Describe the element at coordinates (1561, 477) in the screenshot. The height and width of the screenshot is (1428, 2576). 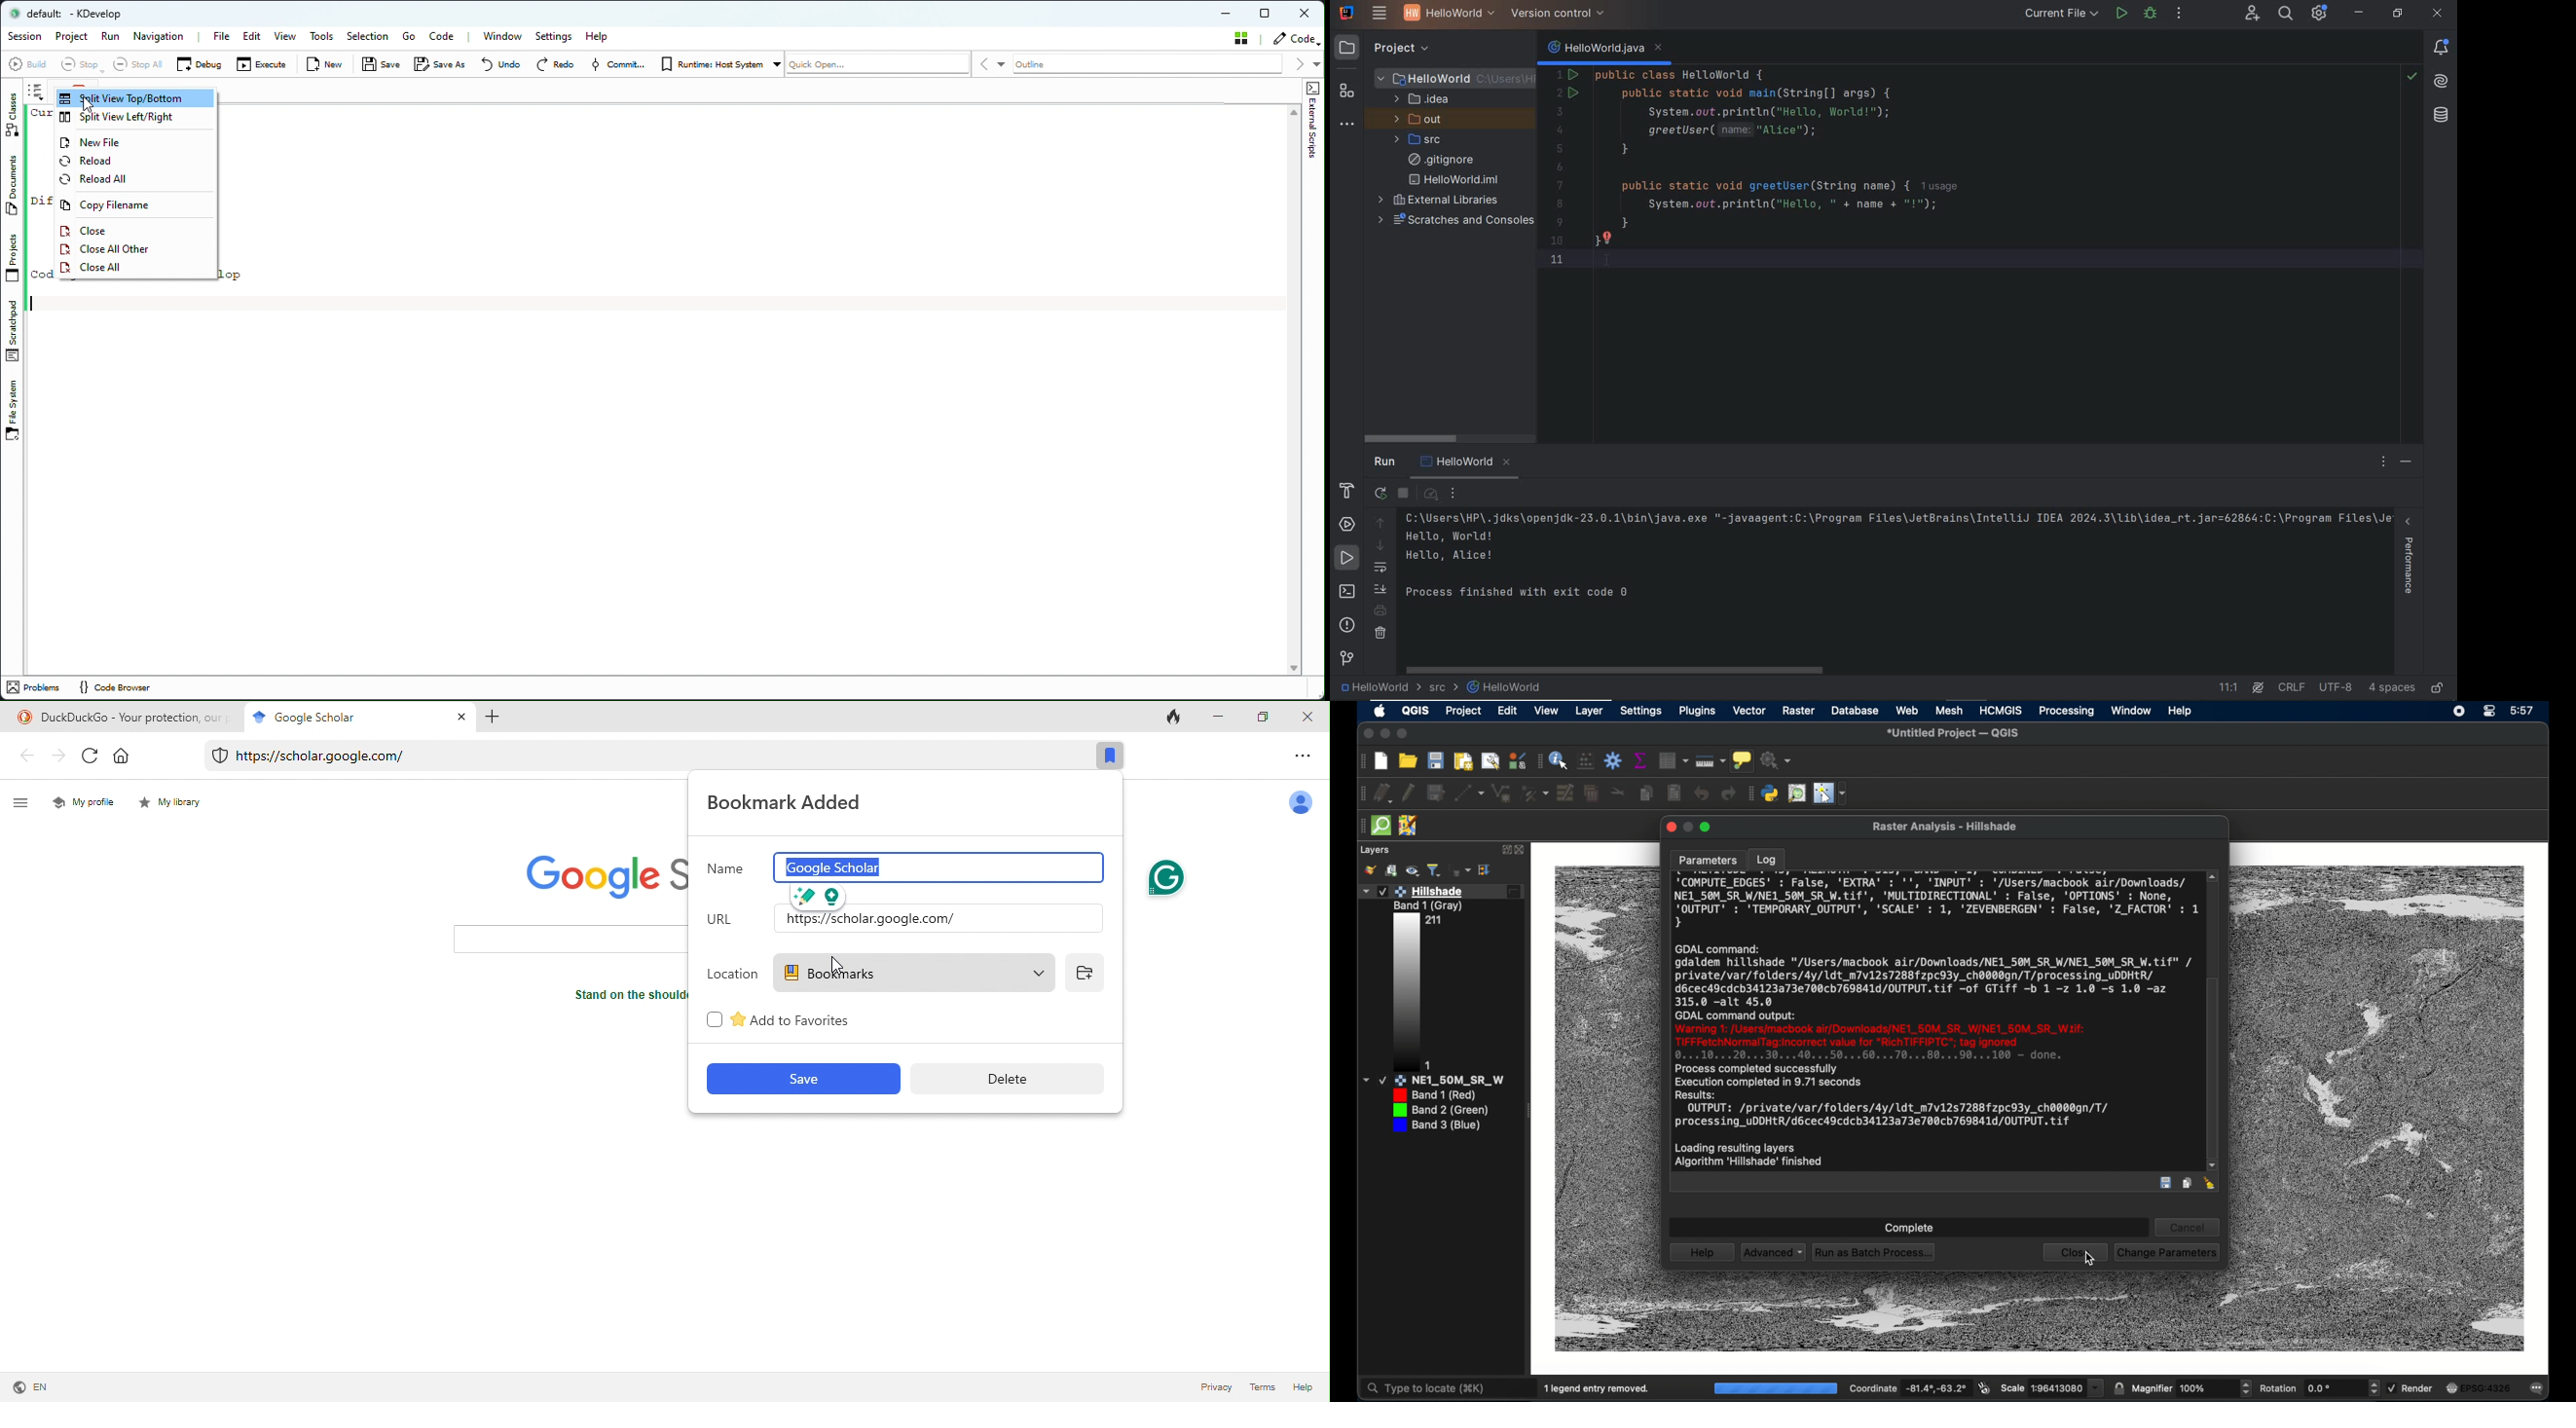
I see `Scroll Bar` at that location.